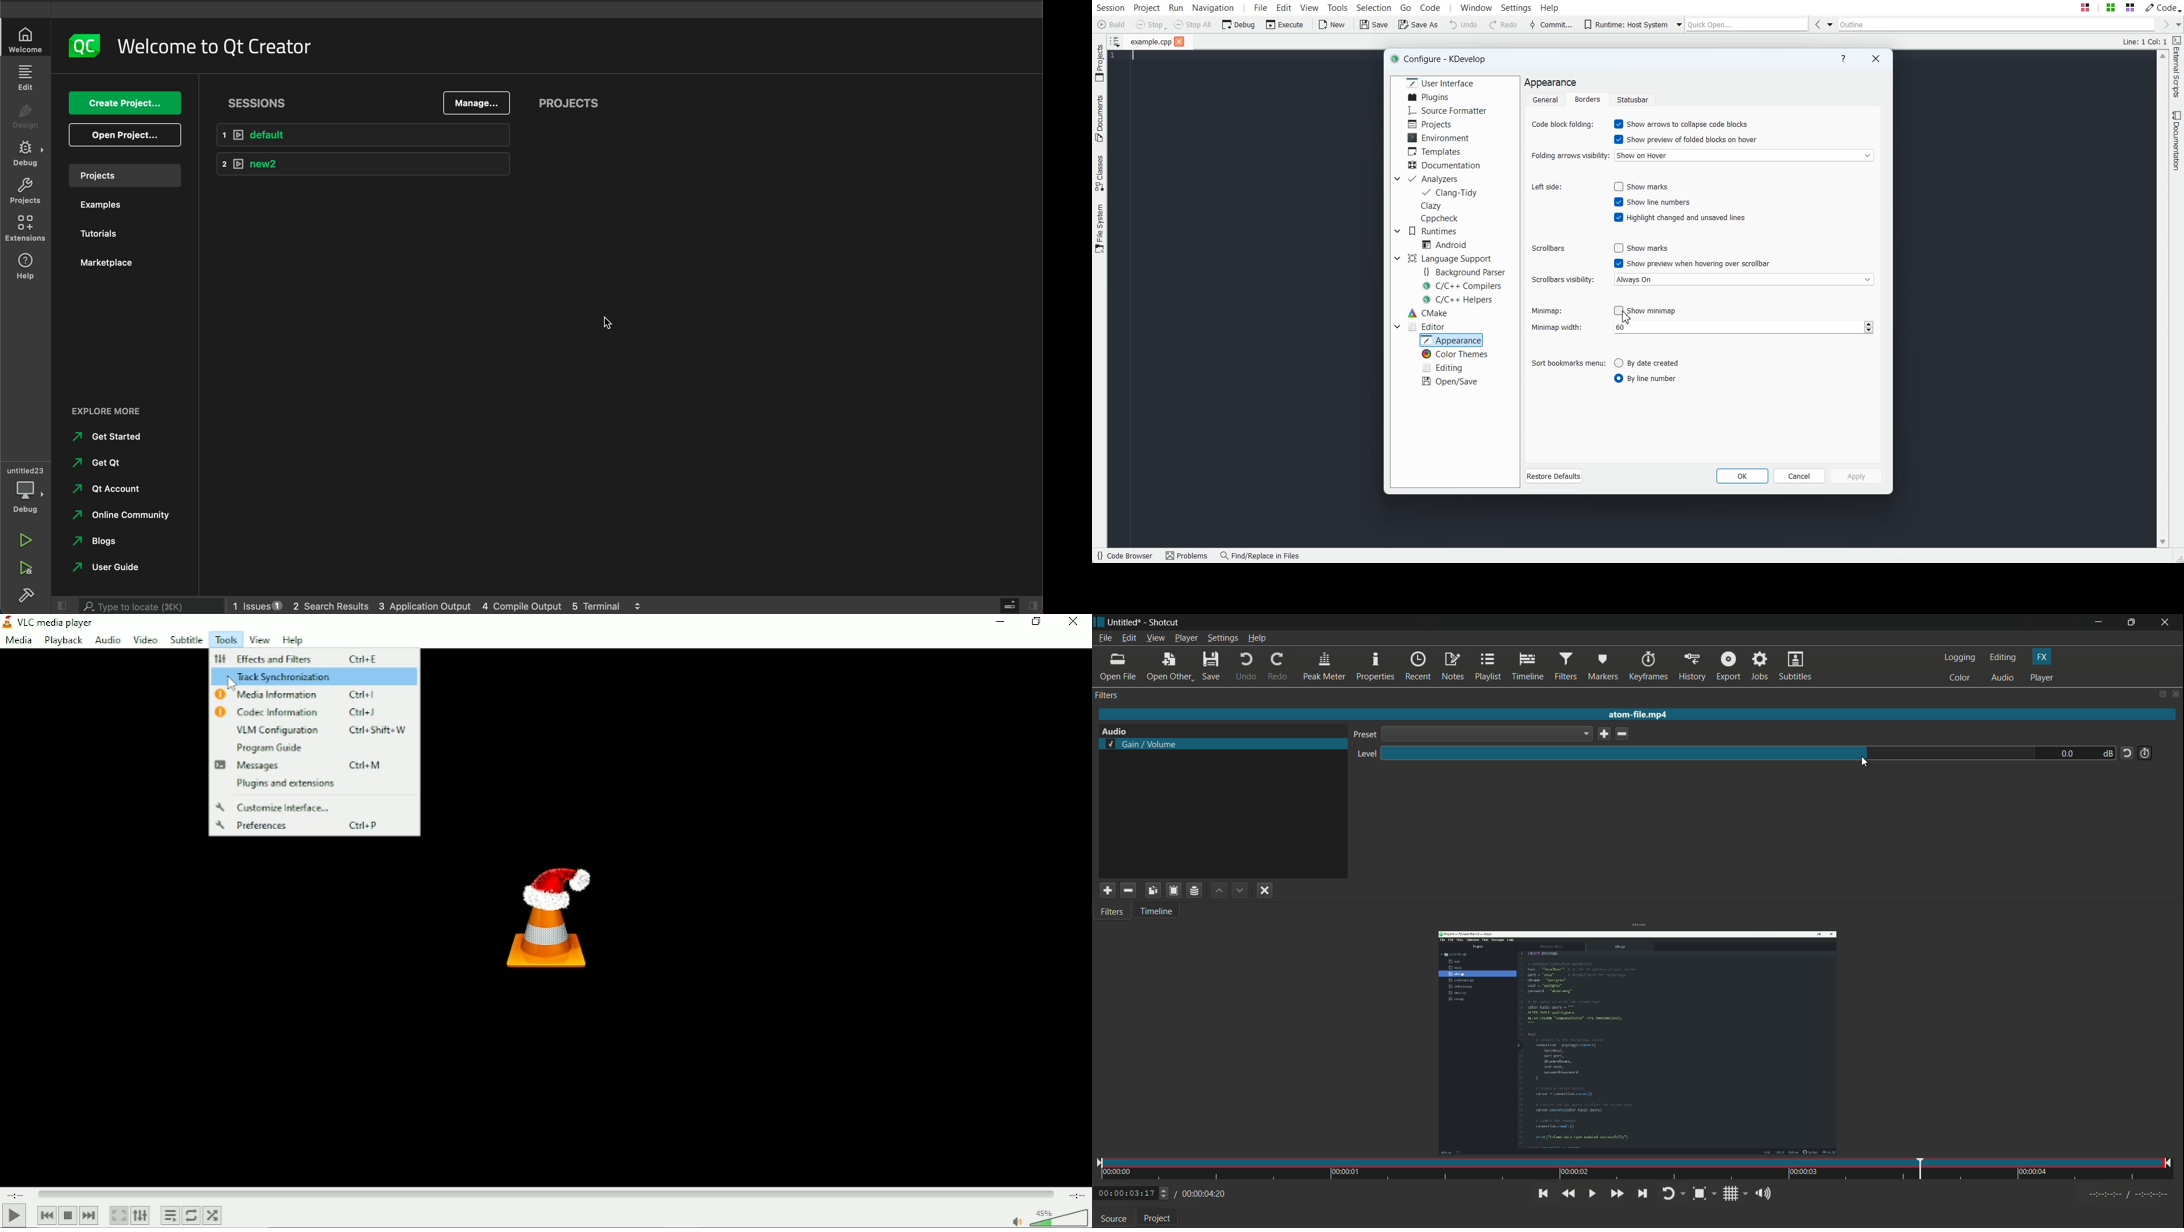 This screenshot has width=2184, height=1232. Describe the element at coordinates (1618, 1193) in the screenshot. I see `quickly play forward` at that location.